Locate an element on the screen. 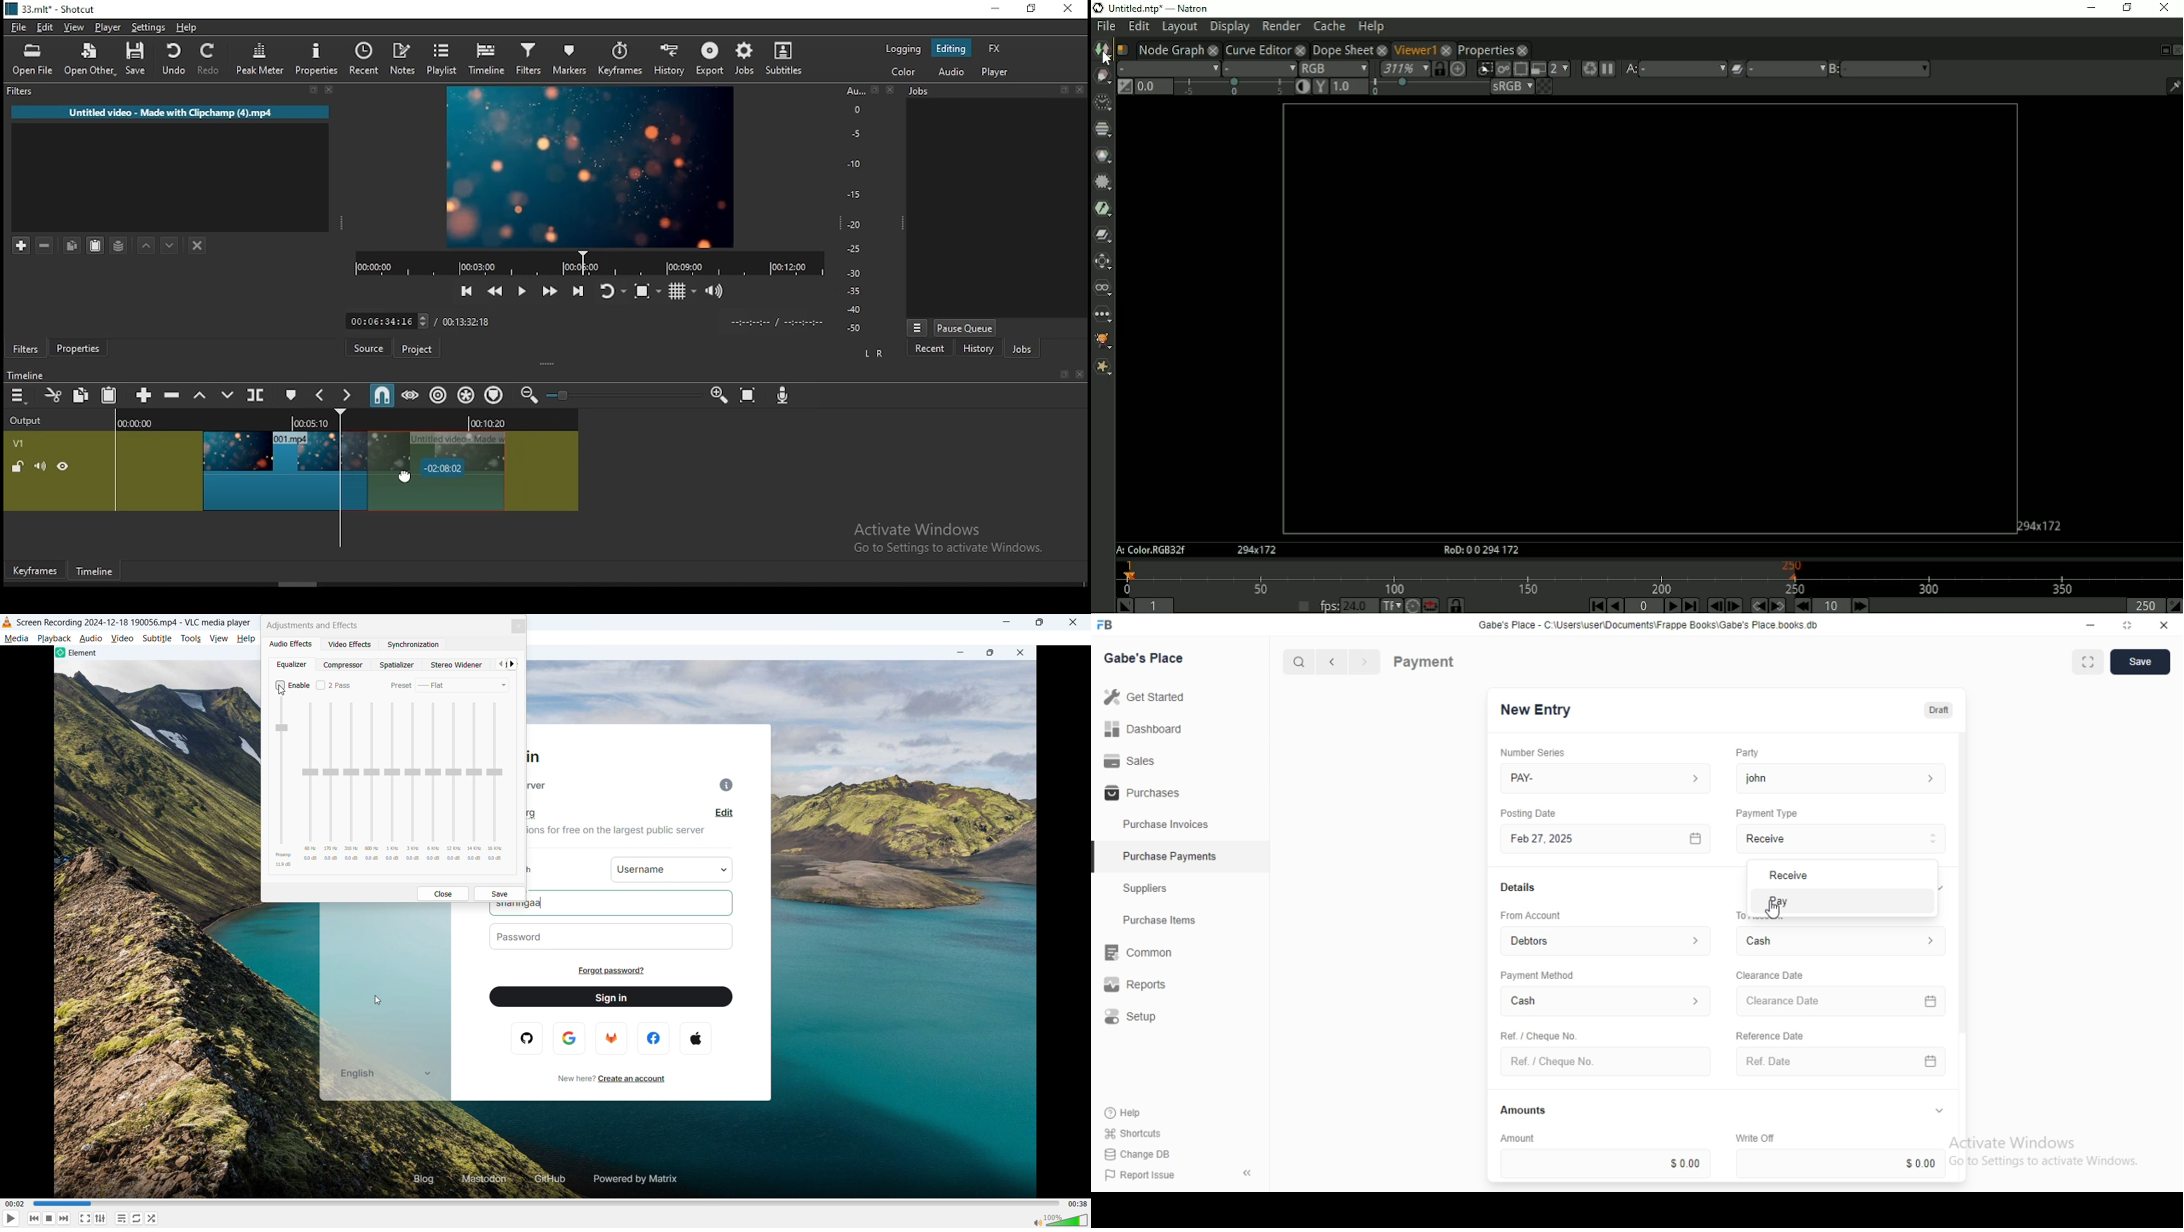 Image resolution: width=2184 pixels, height=1232 pixels. PAY- is located at coordinates (1607, 779).